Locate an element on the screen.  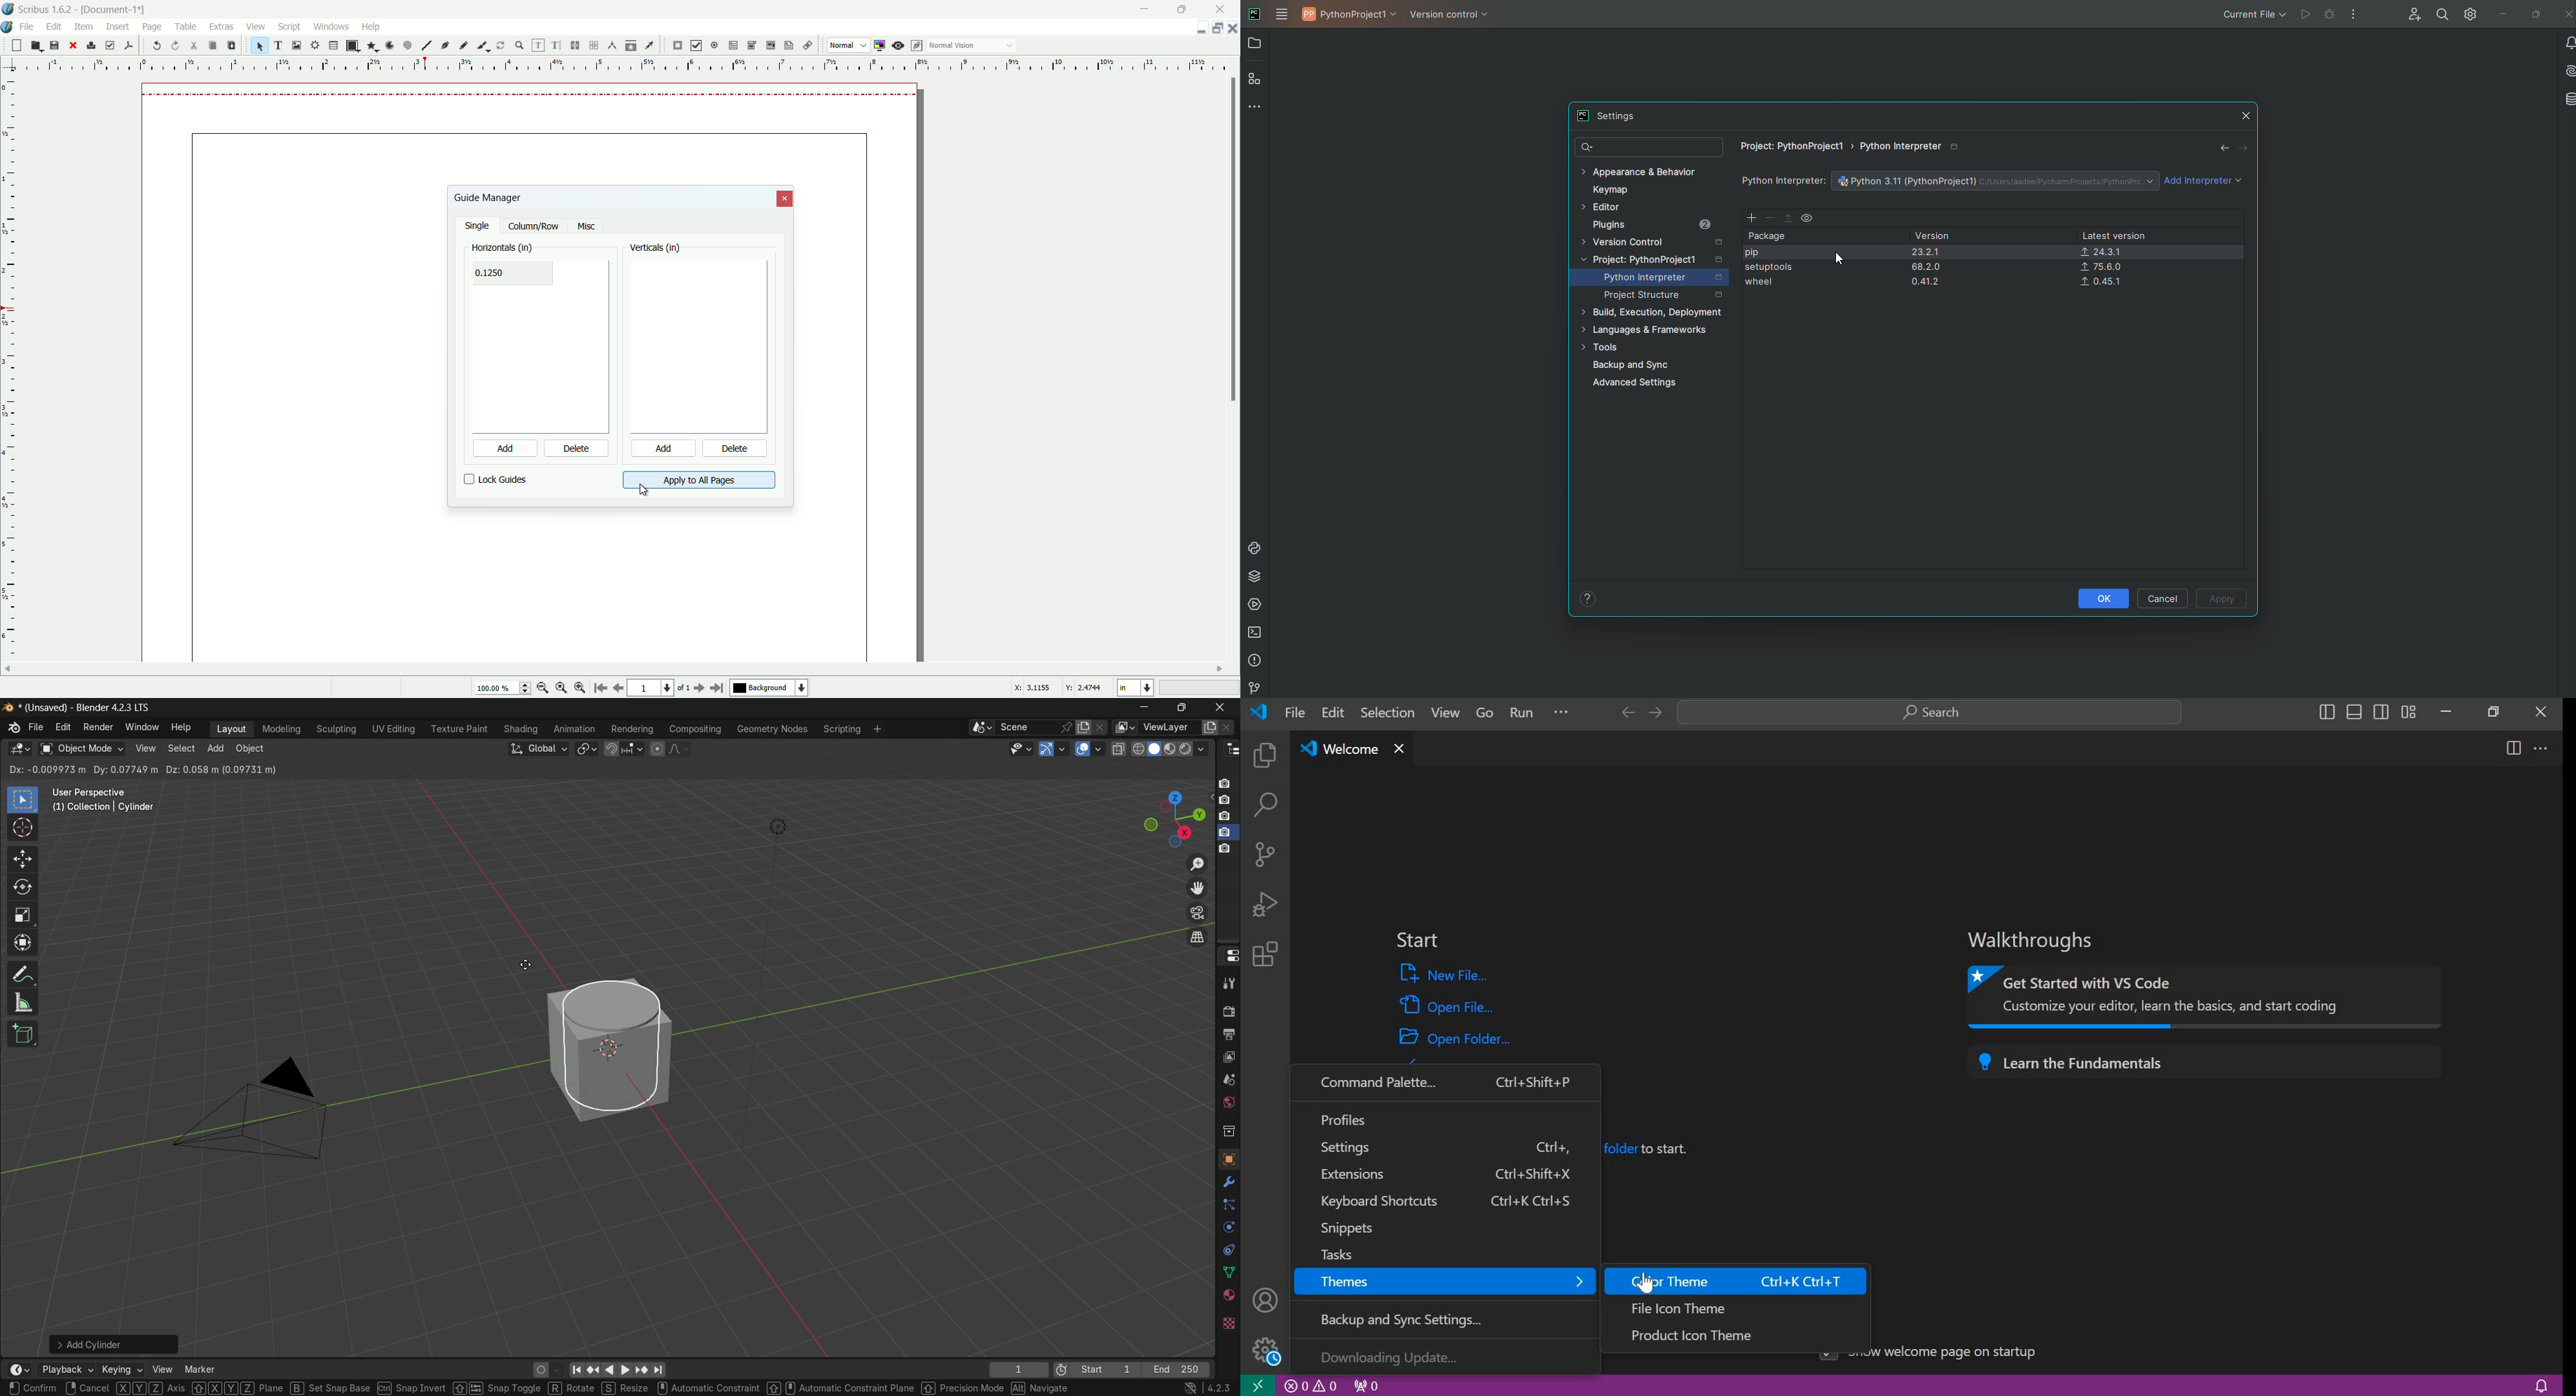
customize layout is located at coordinates (2409, 711).